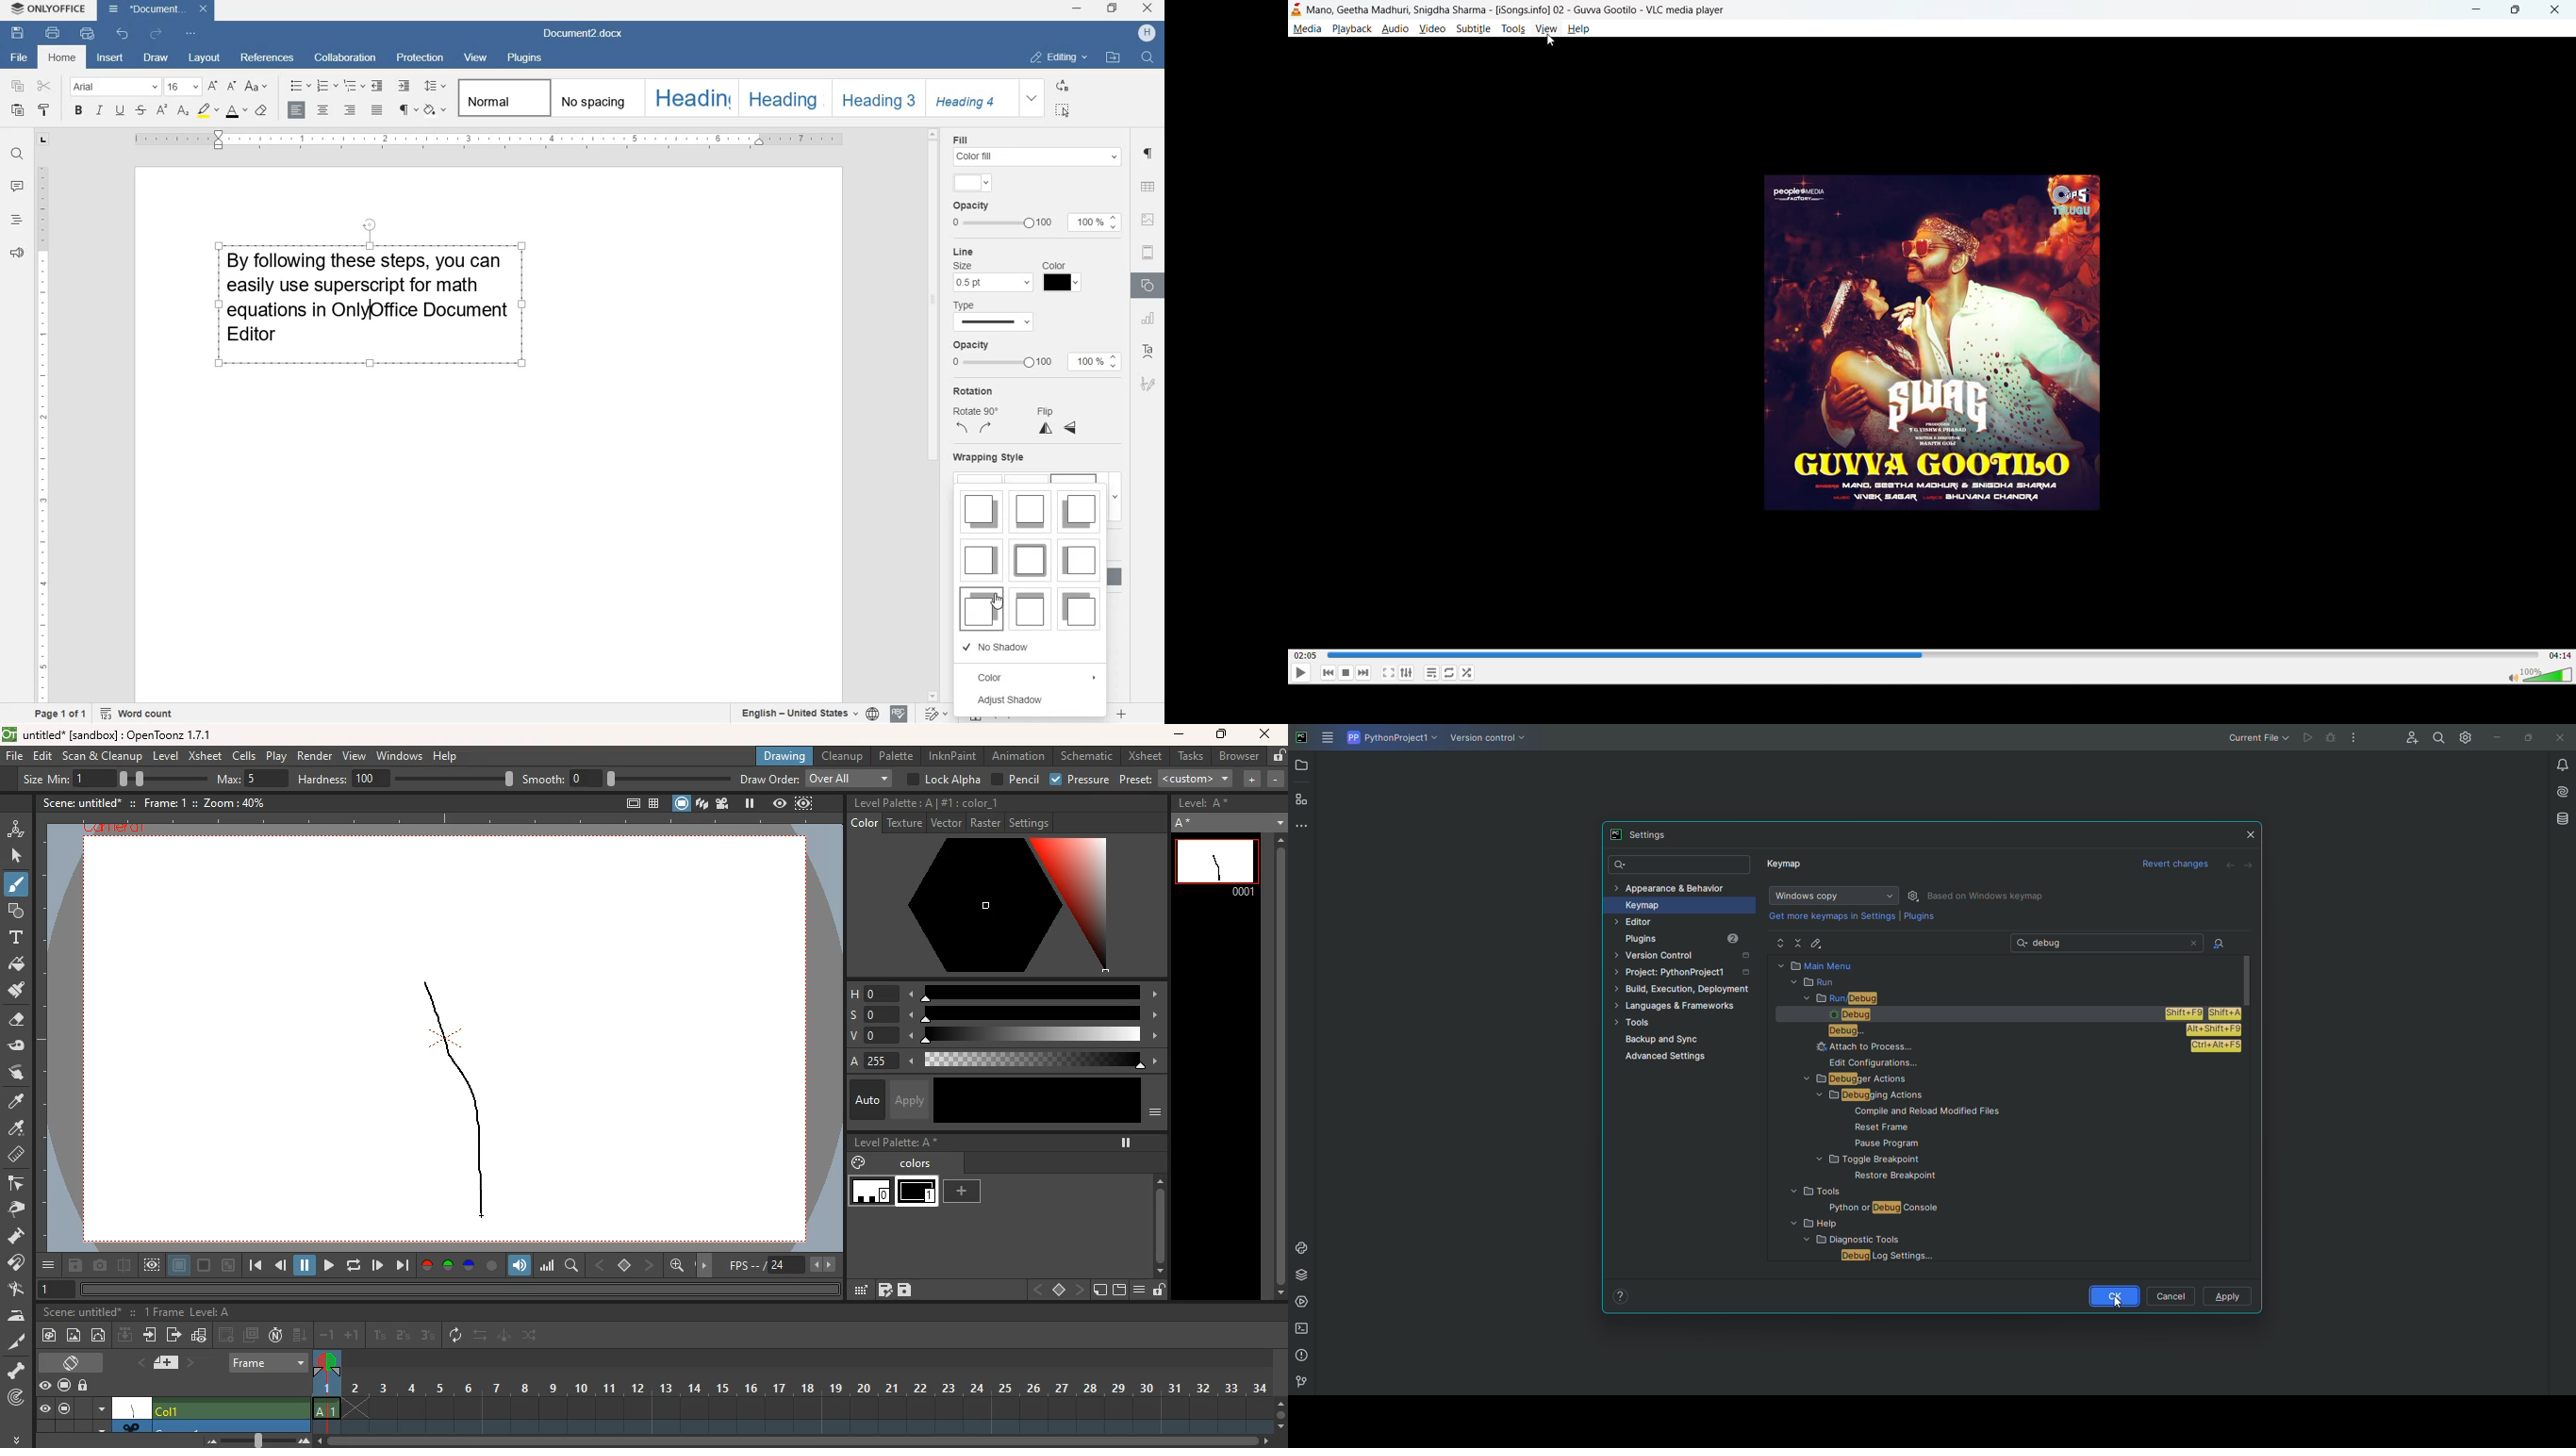  What do you see at coordinates (18, 1371) in the screenshot?
I see `skeleton` at bounding box center [18, 1371].